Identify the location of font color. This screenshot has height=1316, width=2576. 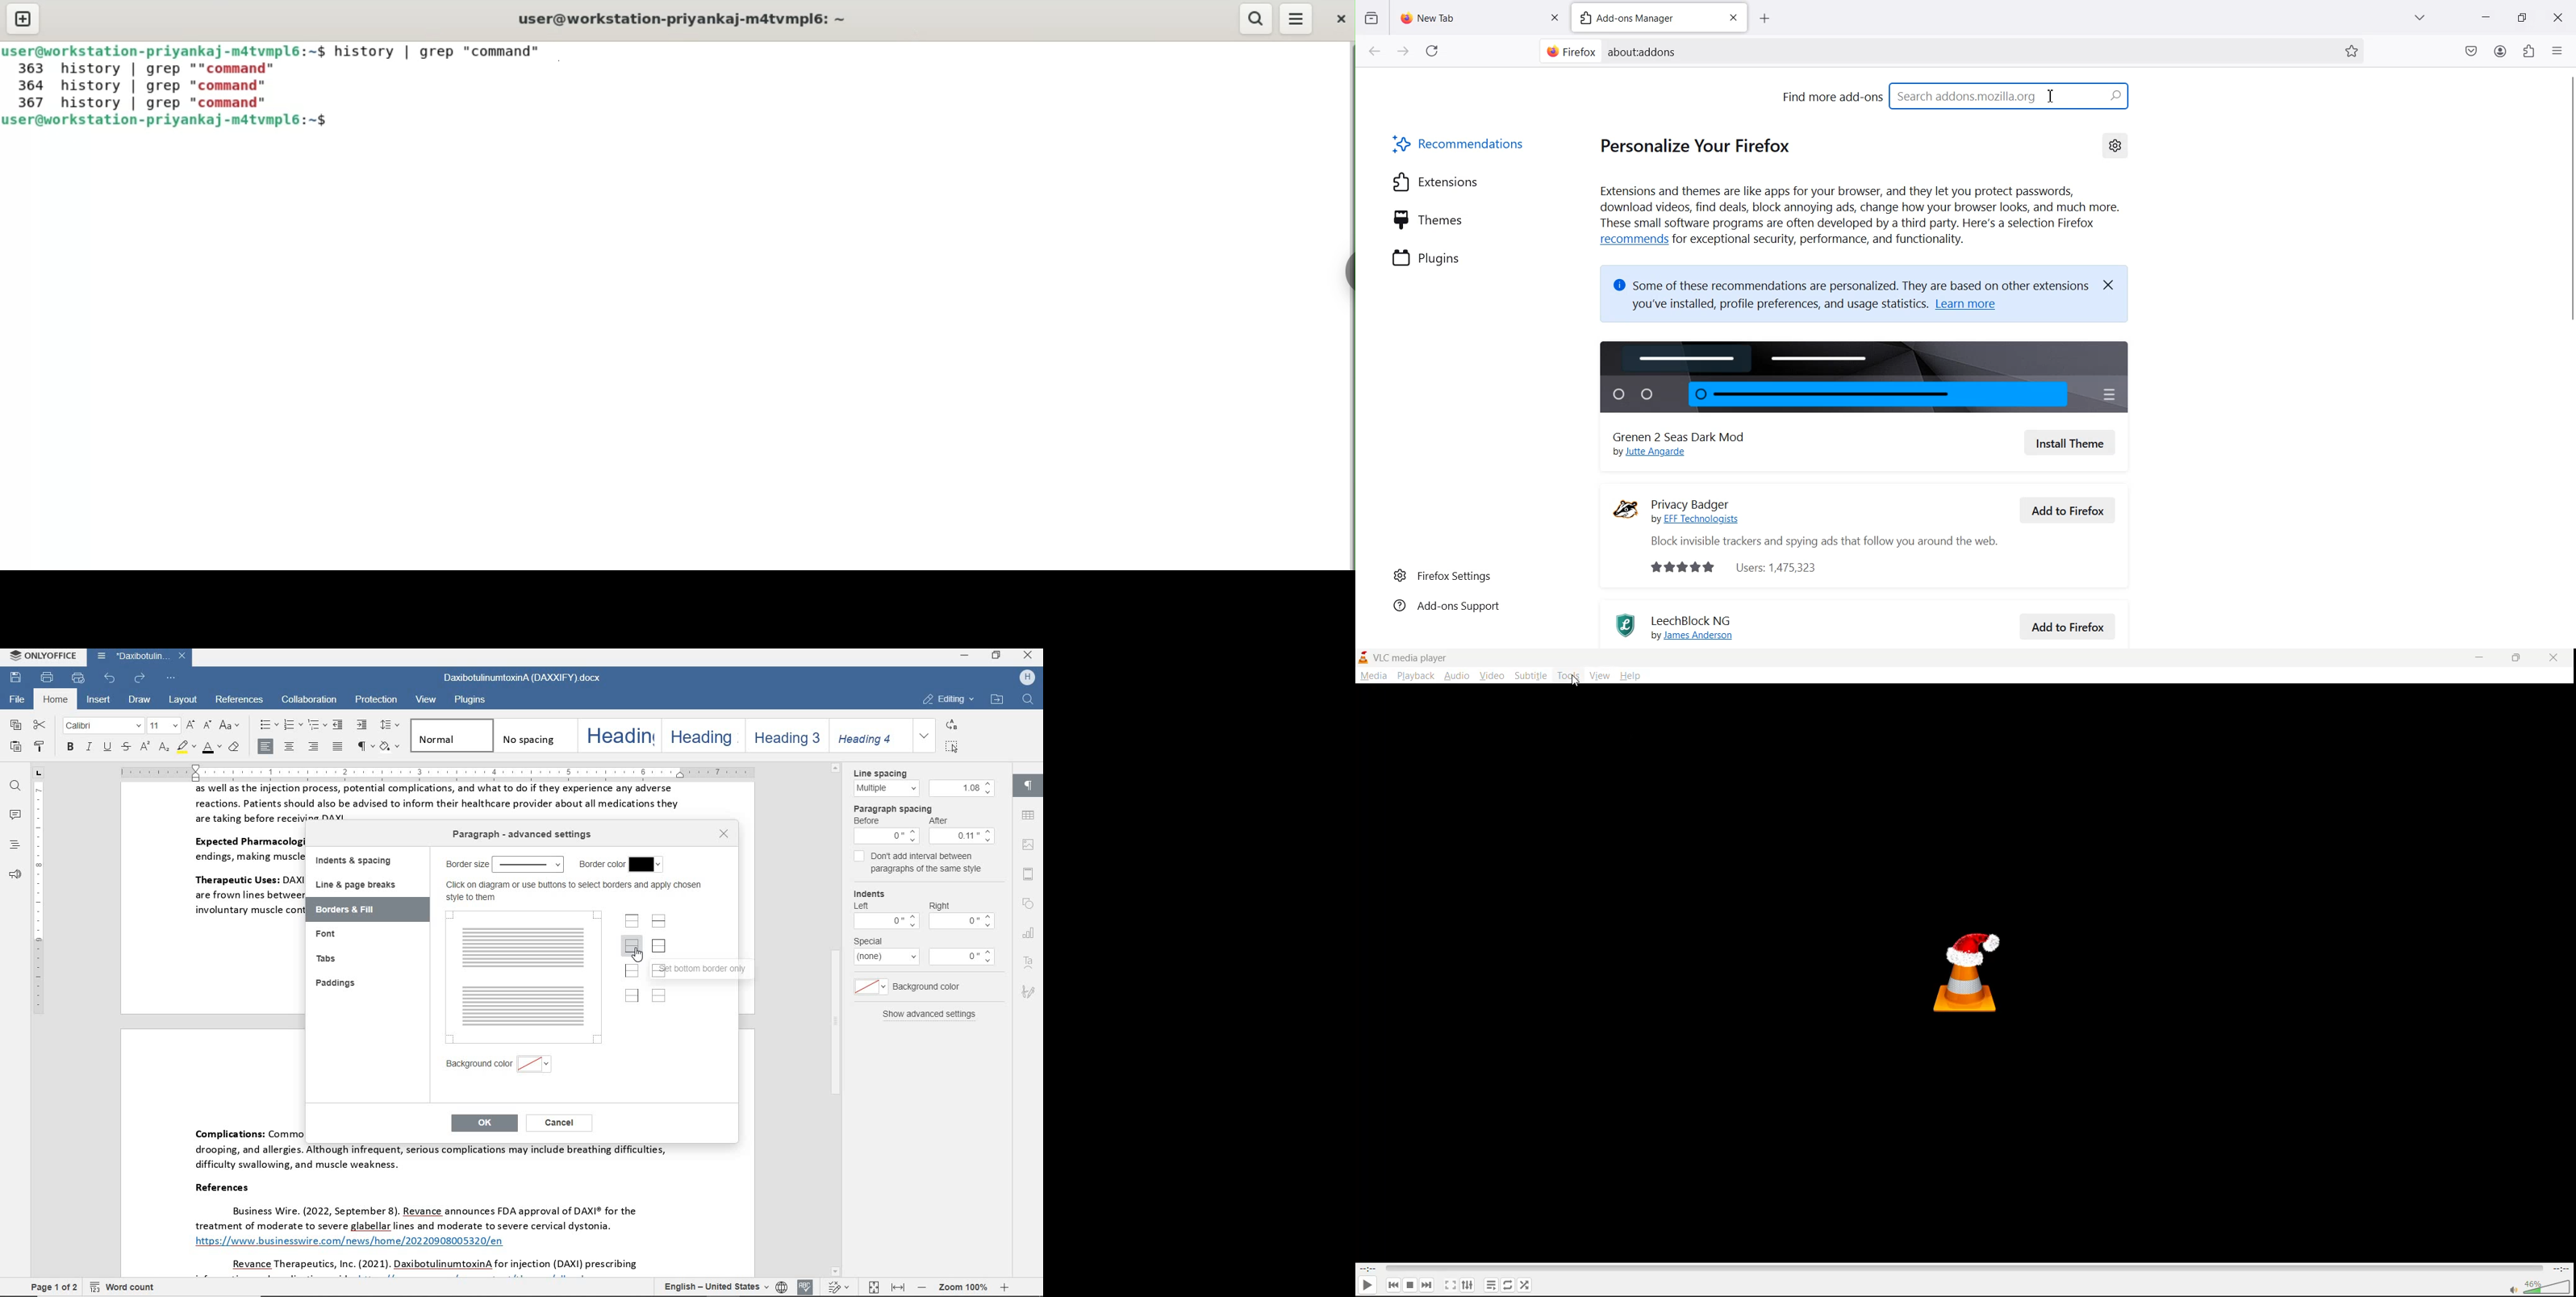
(211, 749).